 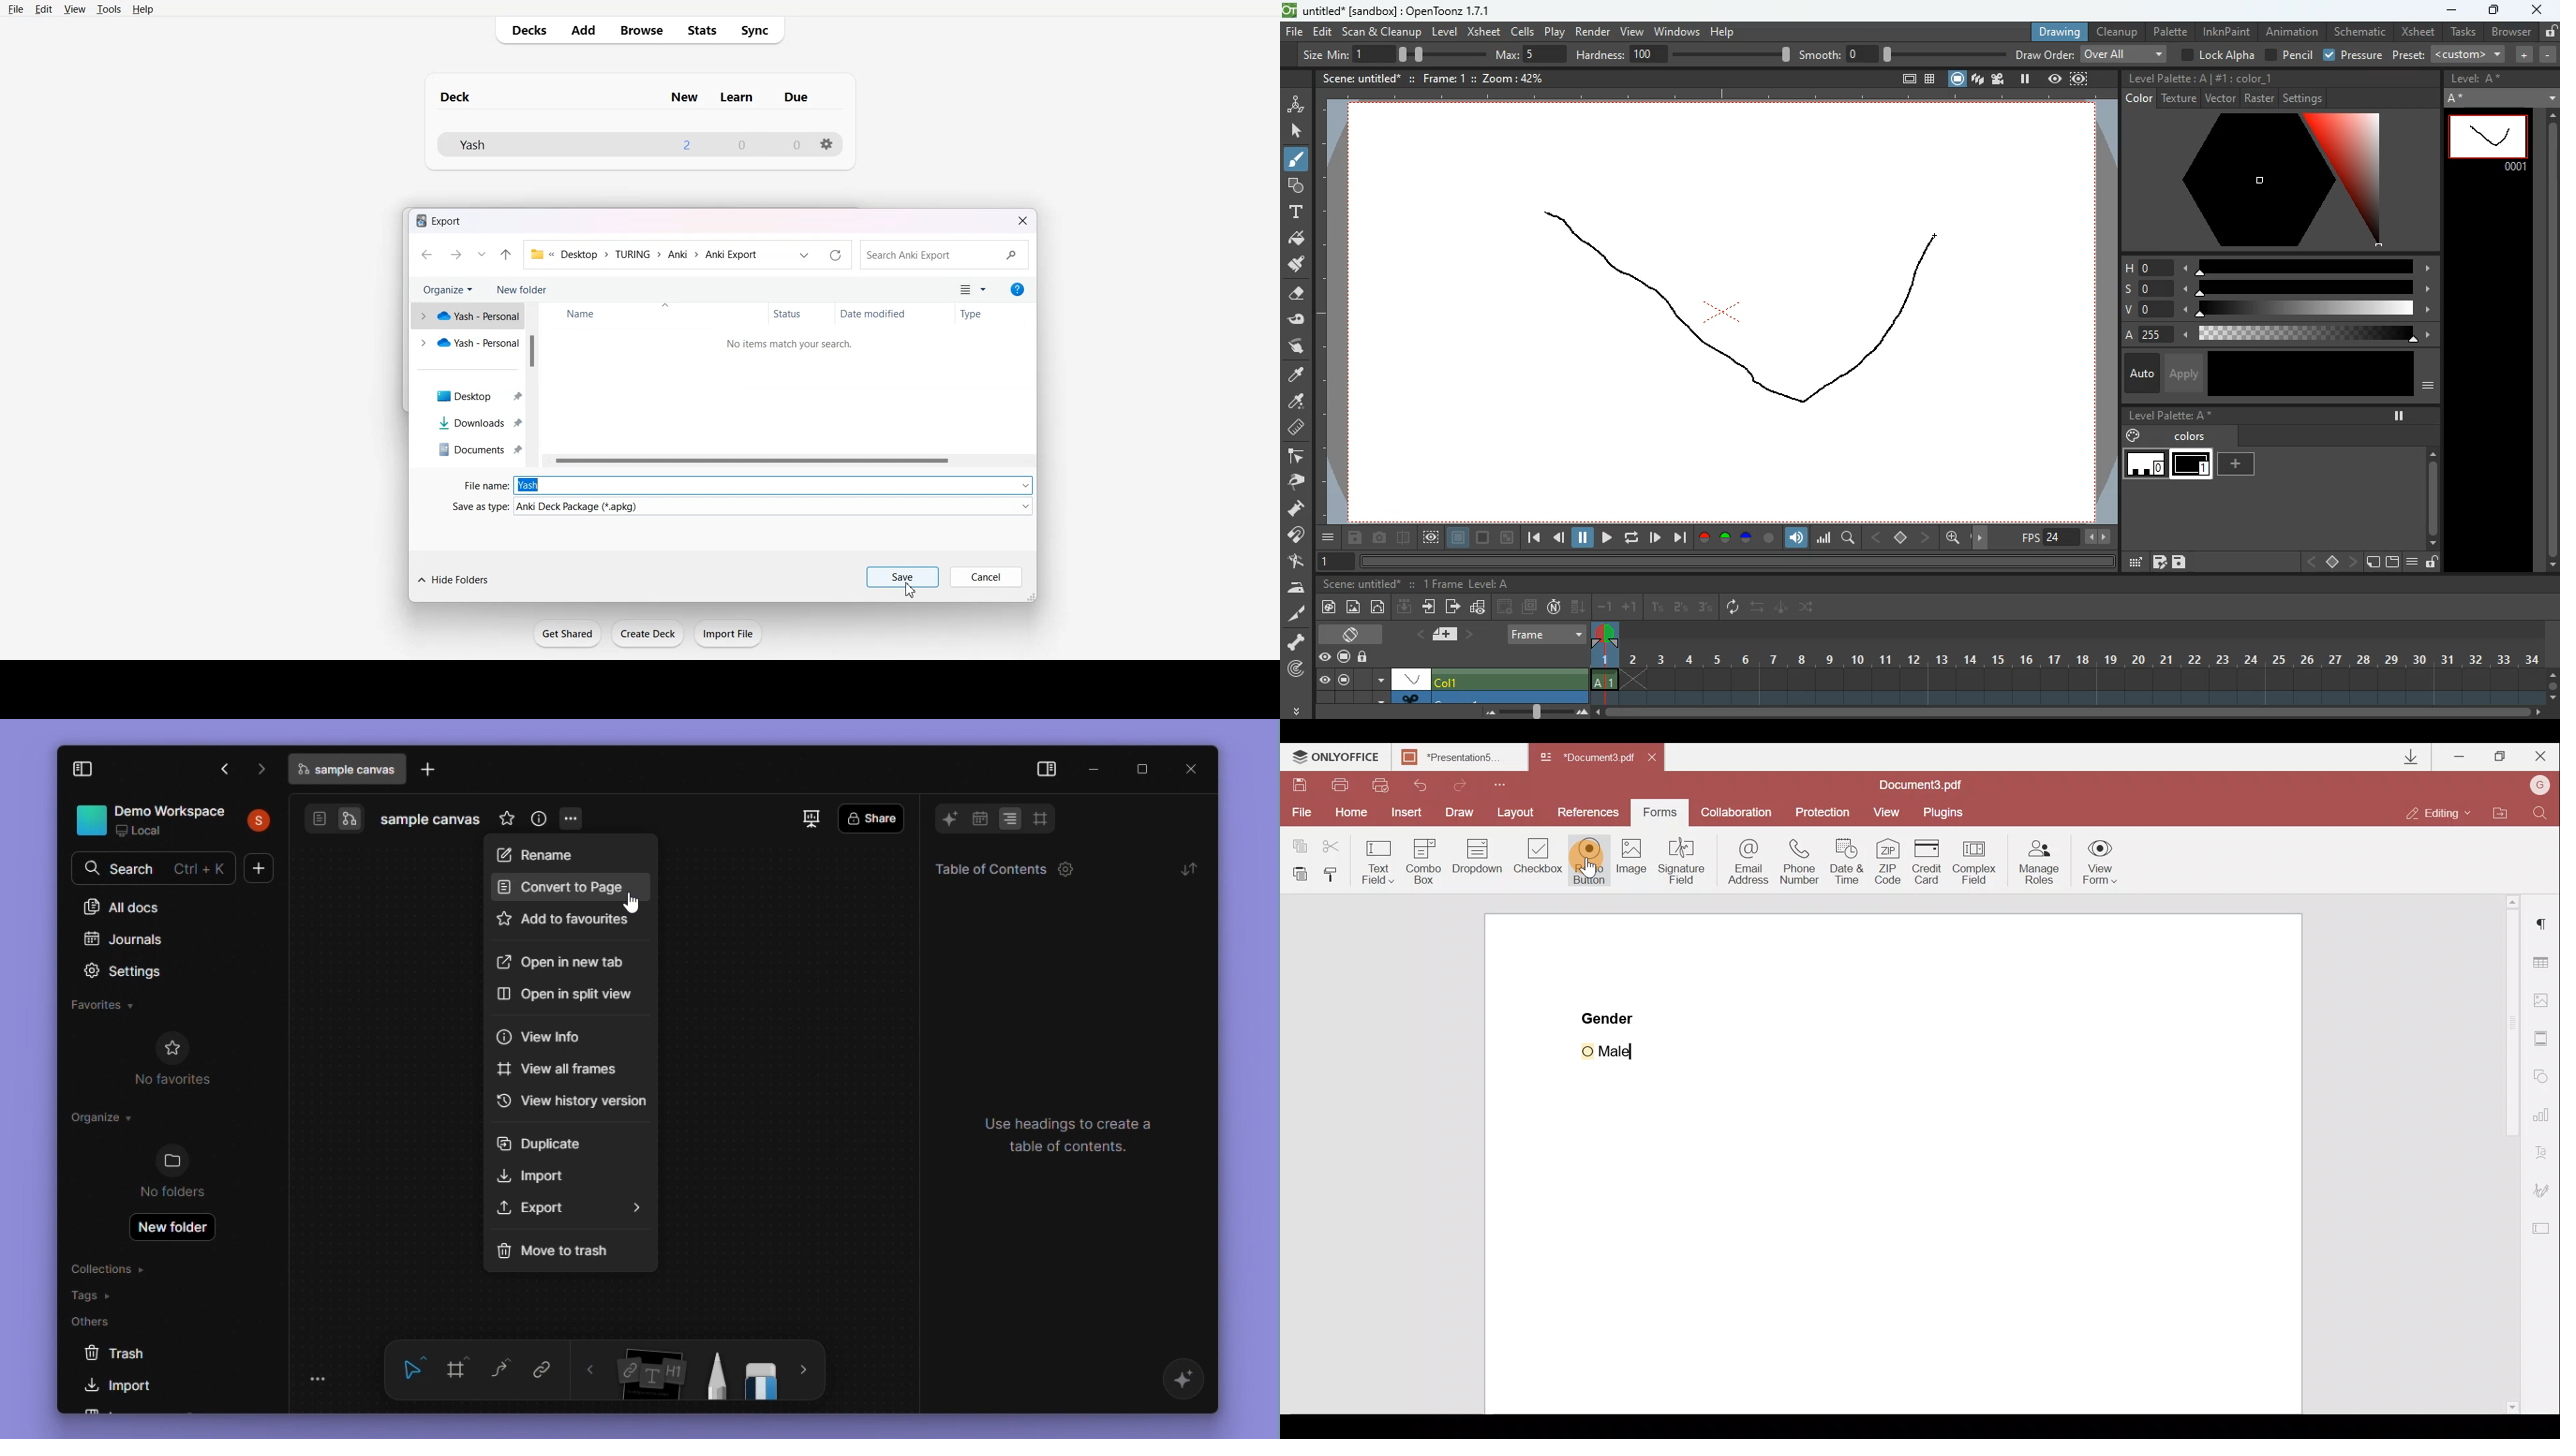 I want to click on no items match your search, so click(x=788, y=343).